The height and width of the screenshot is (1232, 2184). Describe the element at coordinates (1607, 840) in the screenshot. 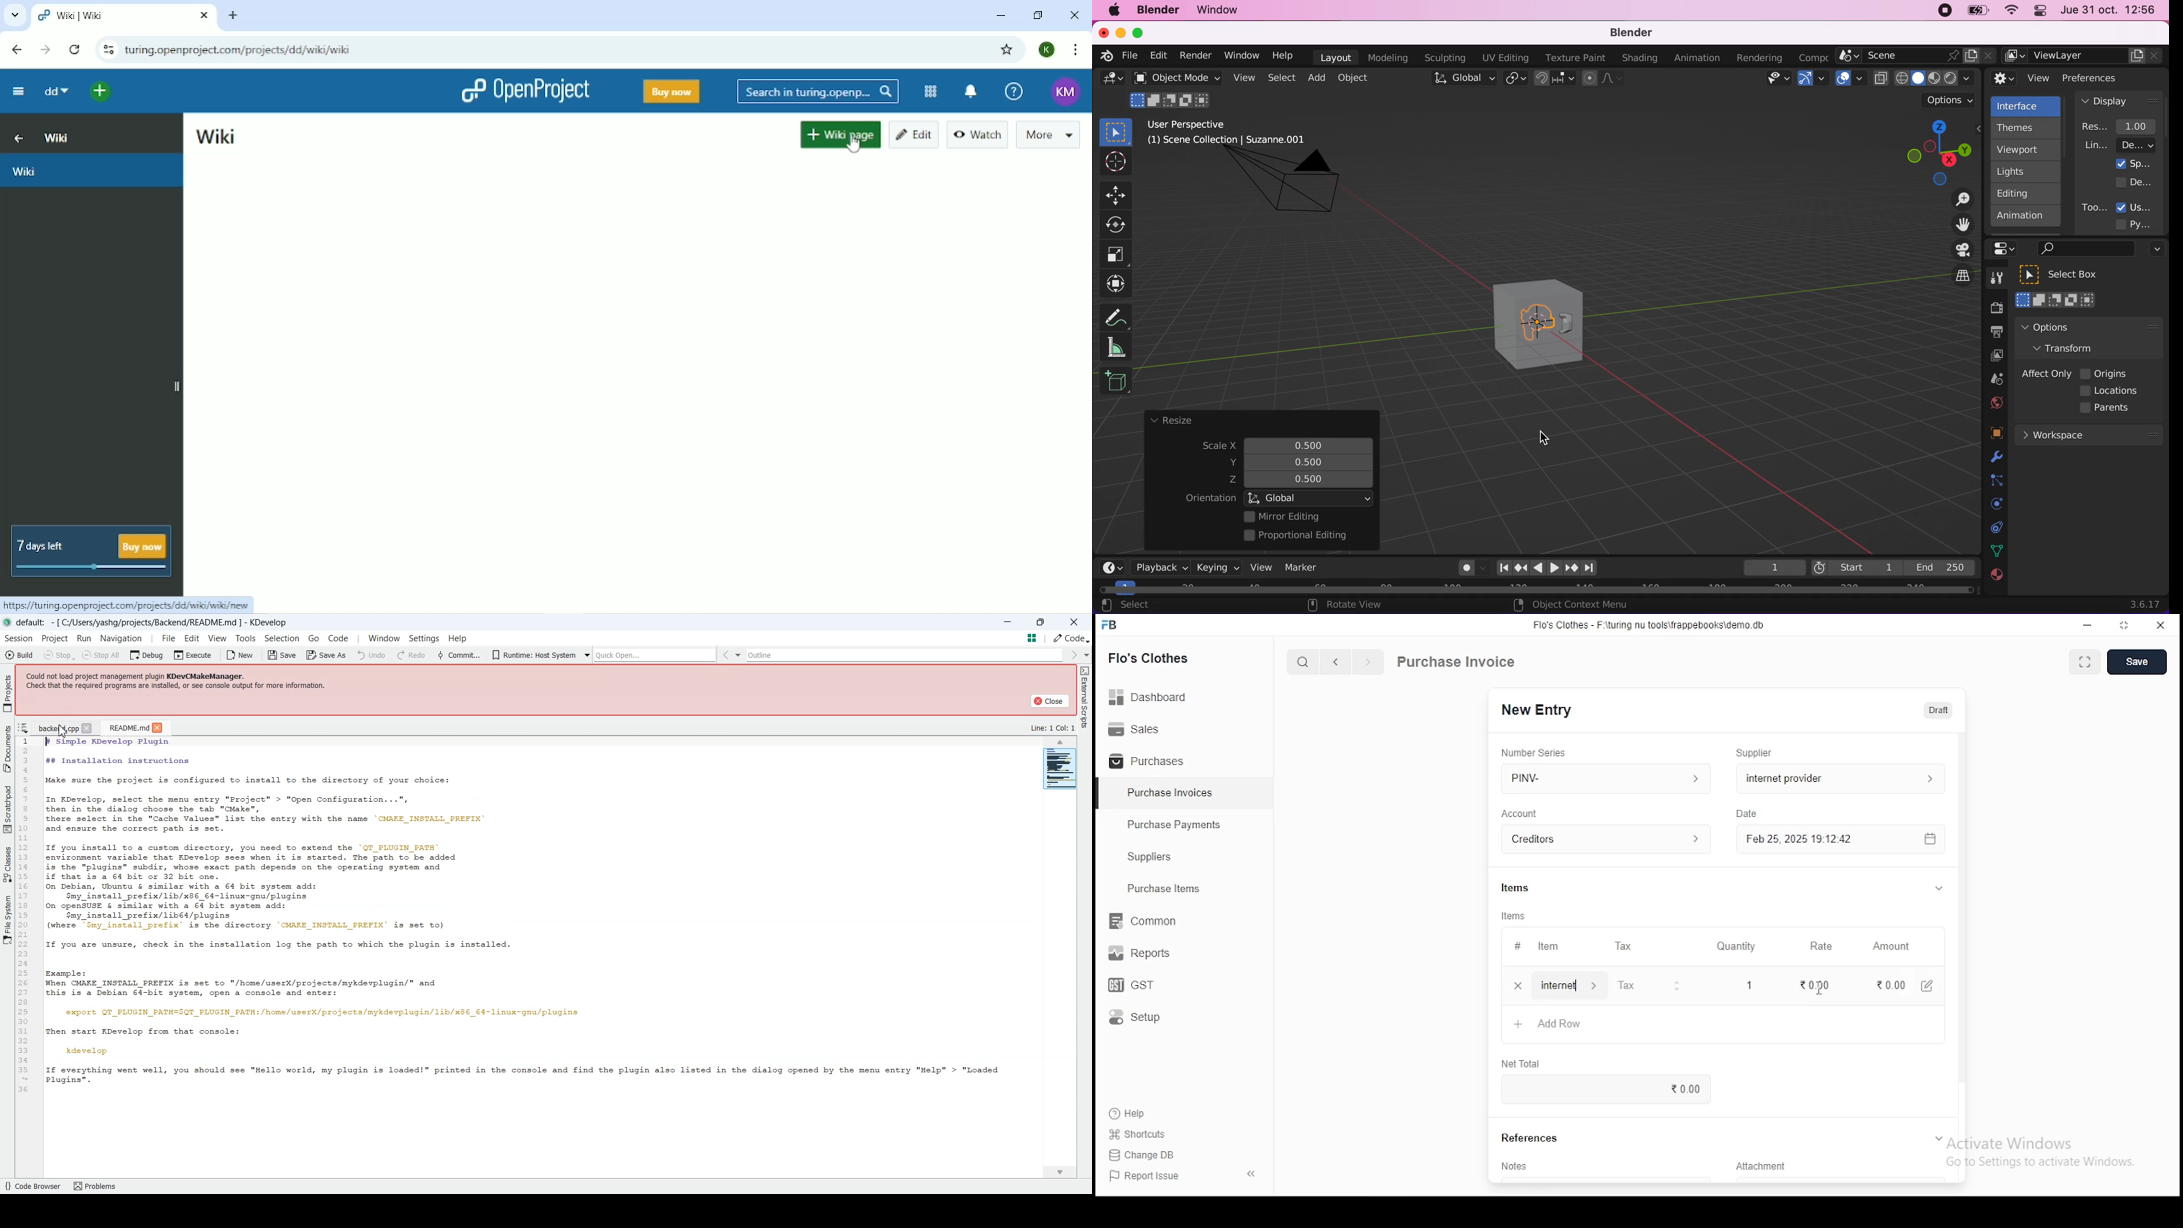

I see `account` at that location.